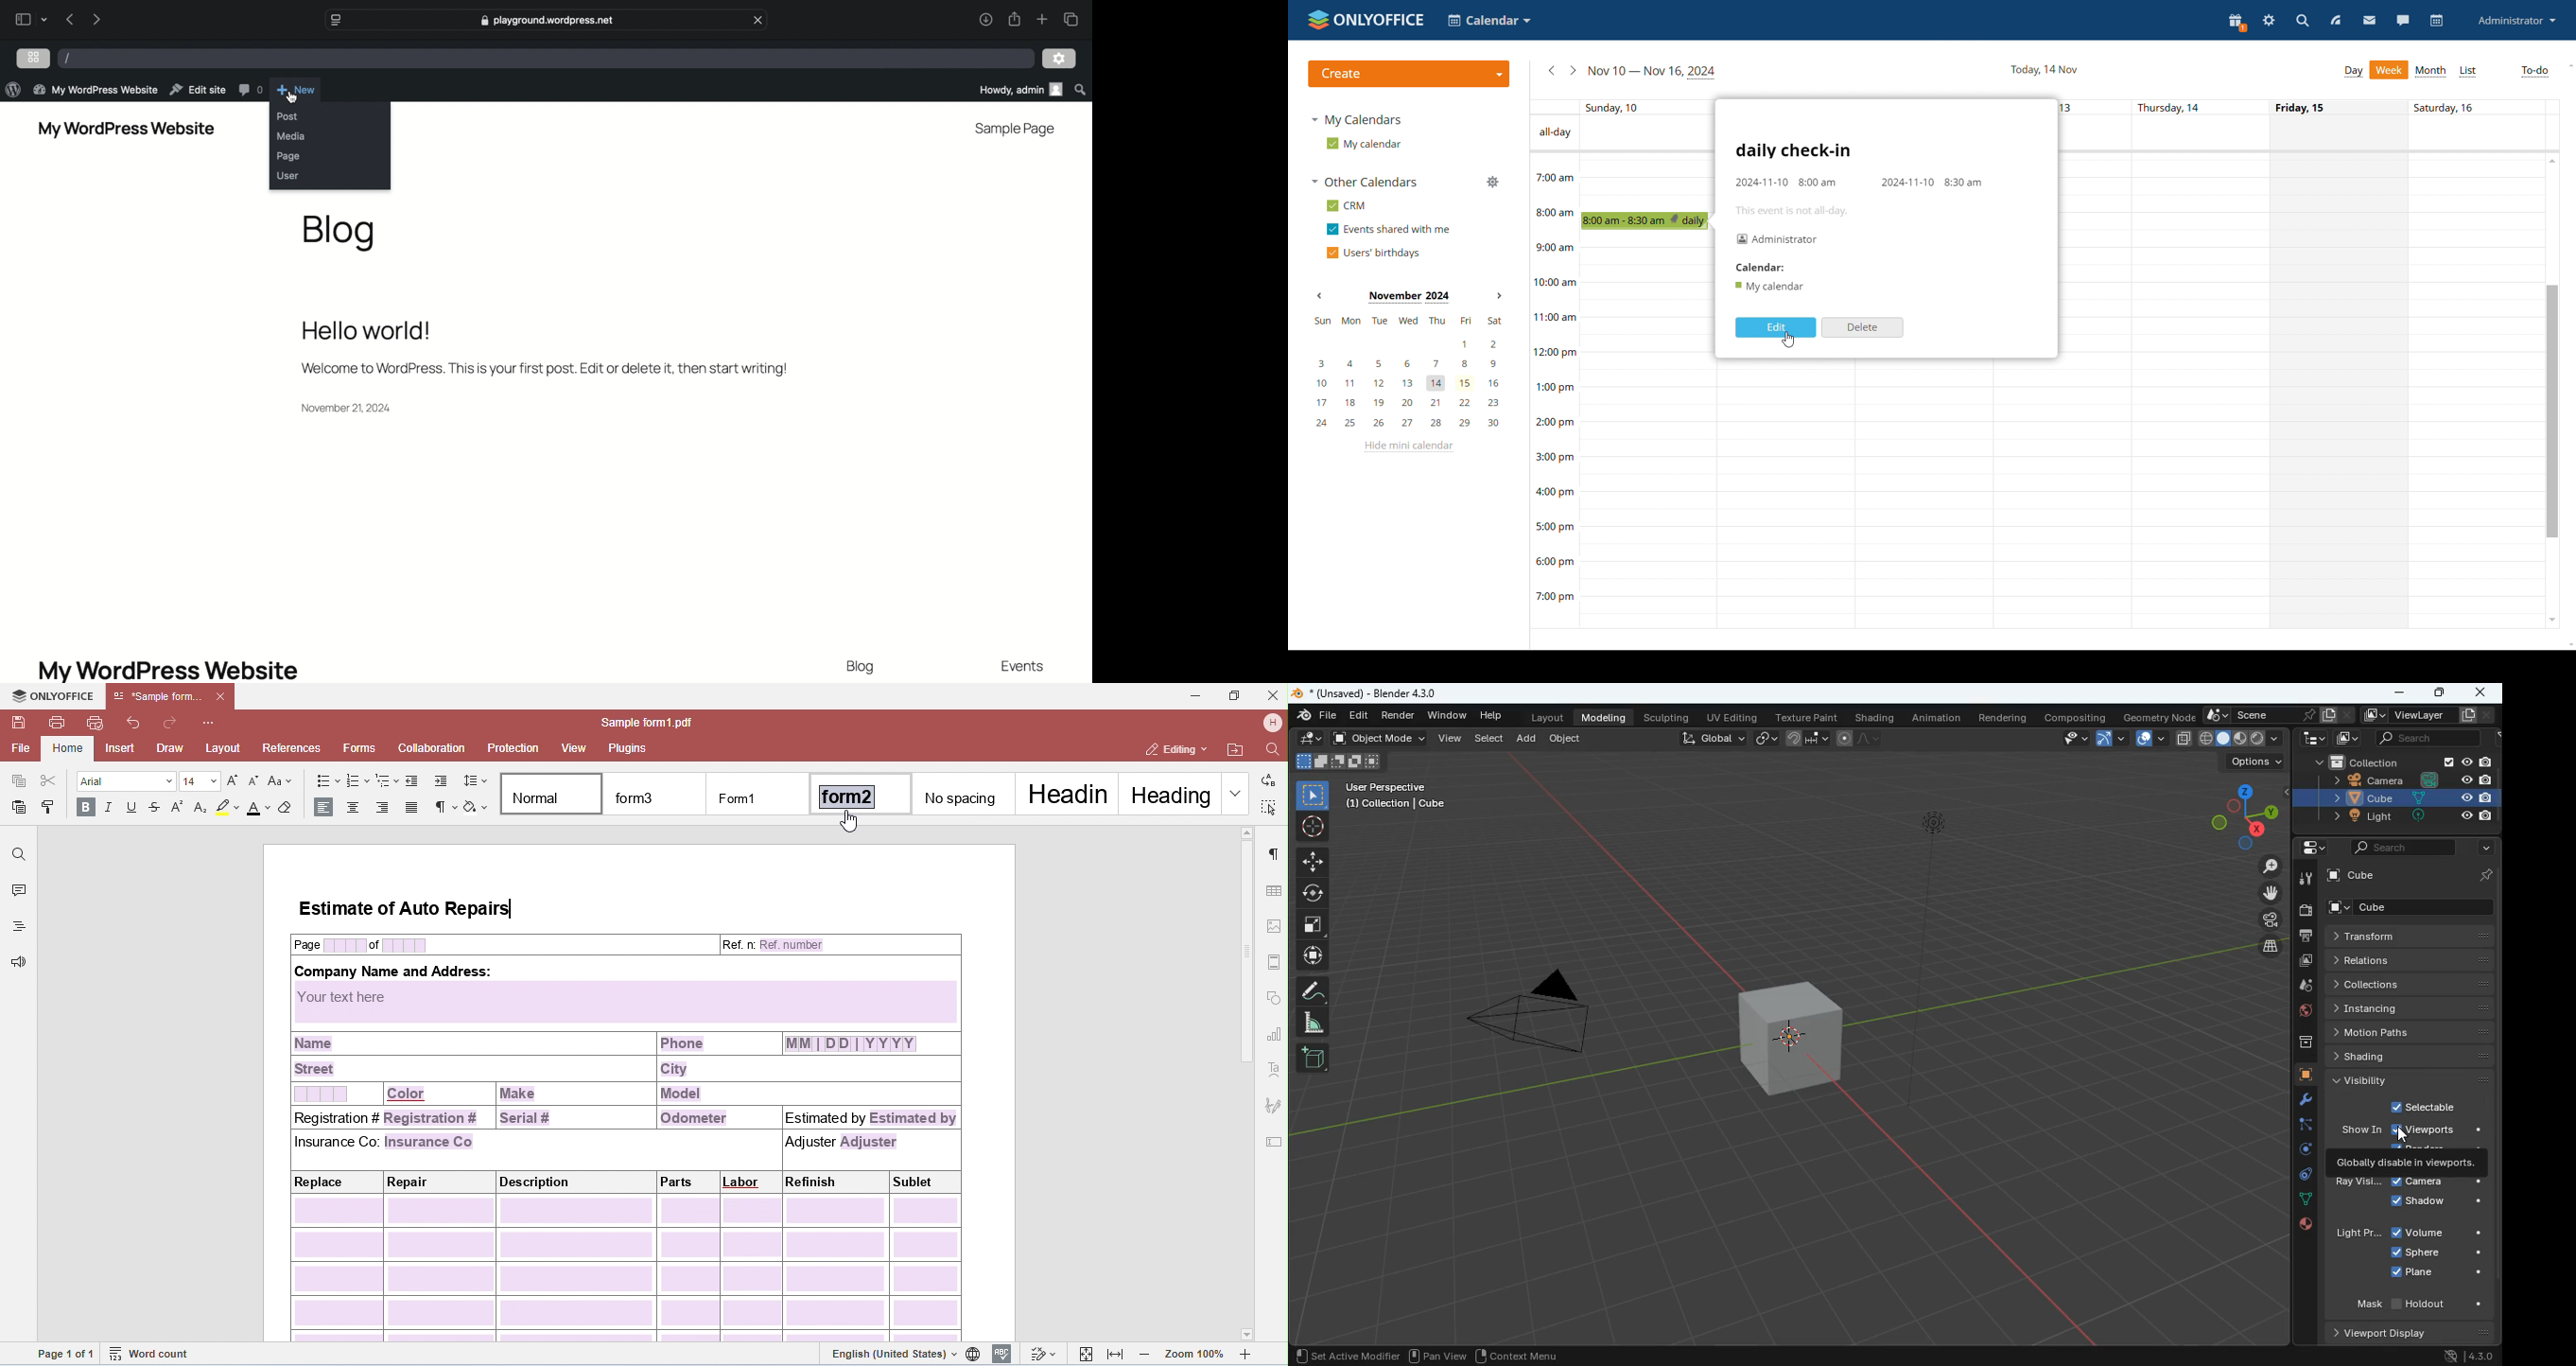 This screenshot has width=2576, height=1372. Describe the element at coordinates (2035, 107) in the screenshot. I see `individual date` at that location.